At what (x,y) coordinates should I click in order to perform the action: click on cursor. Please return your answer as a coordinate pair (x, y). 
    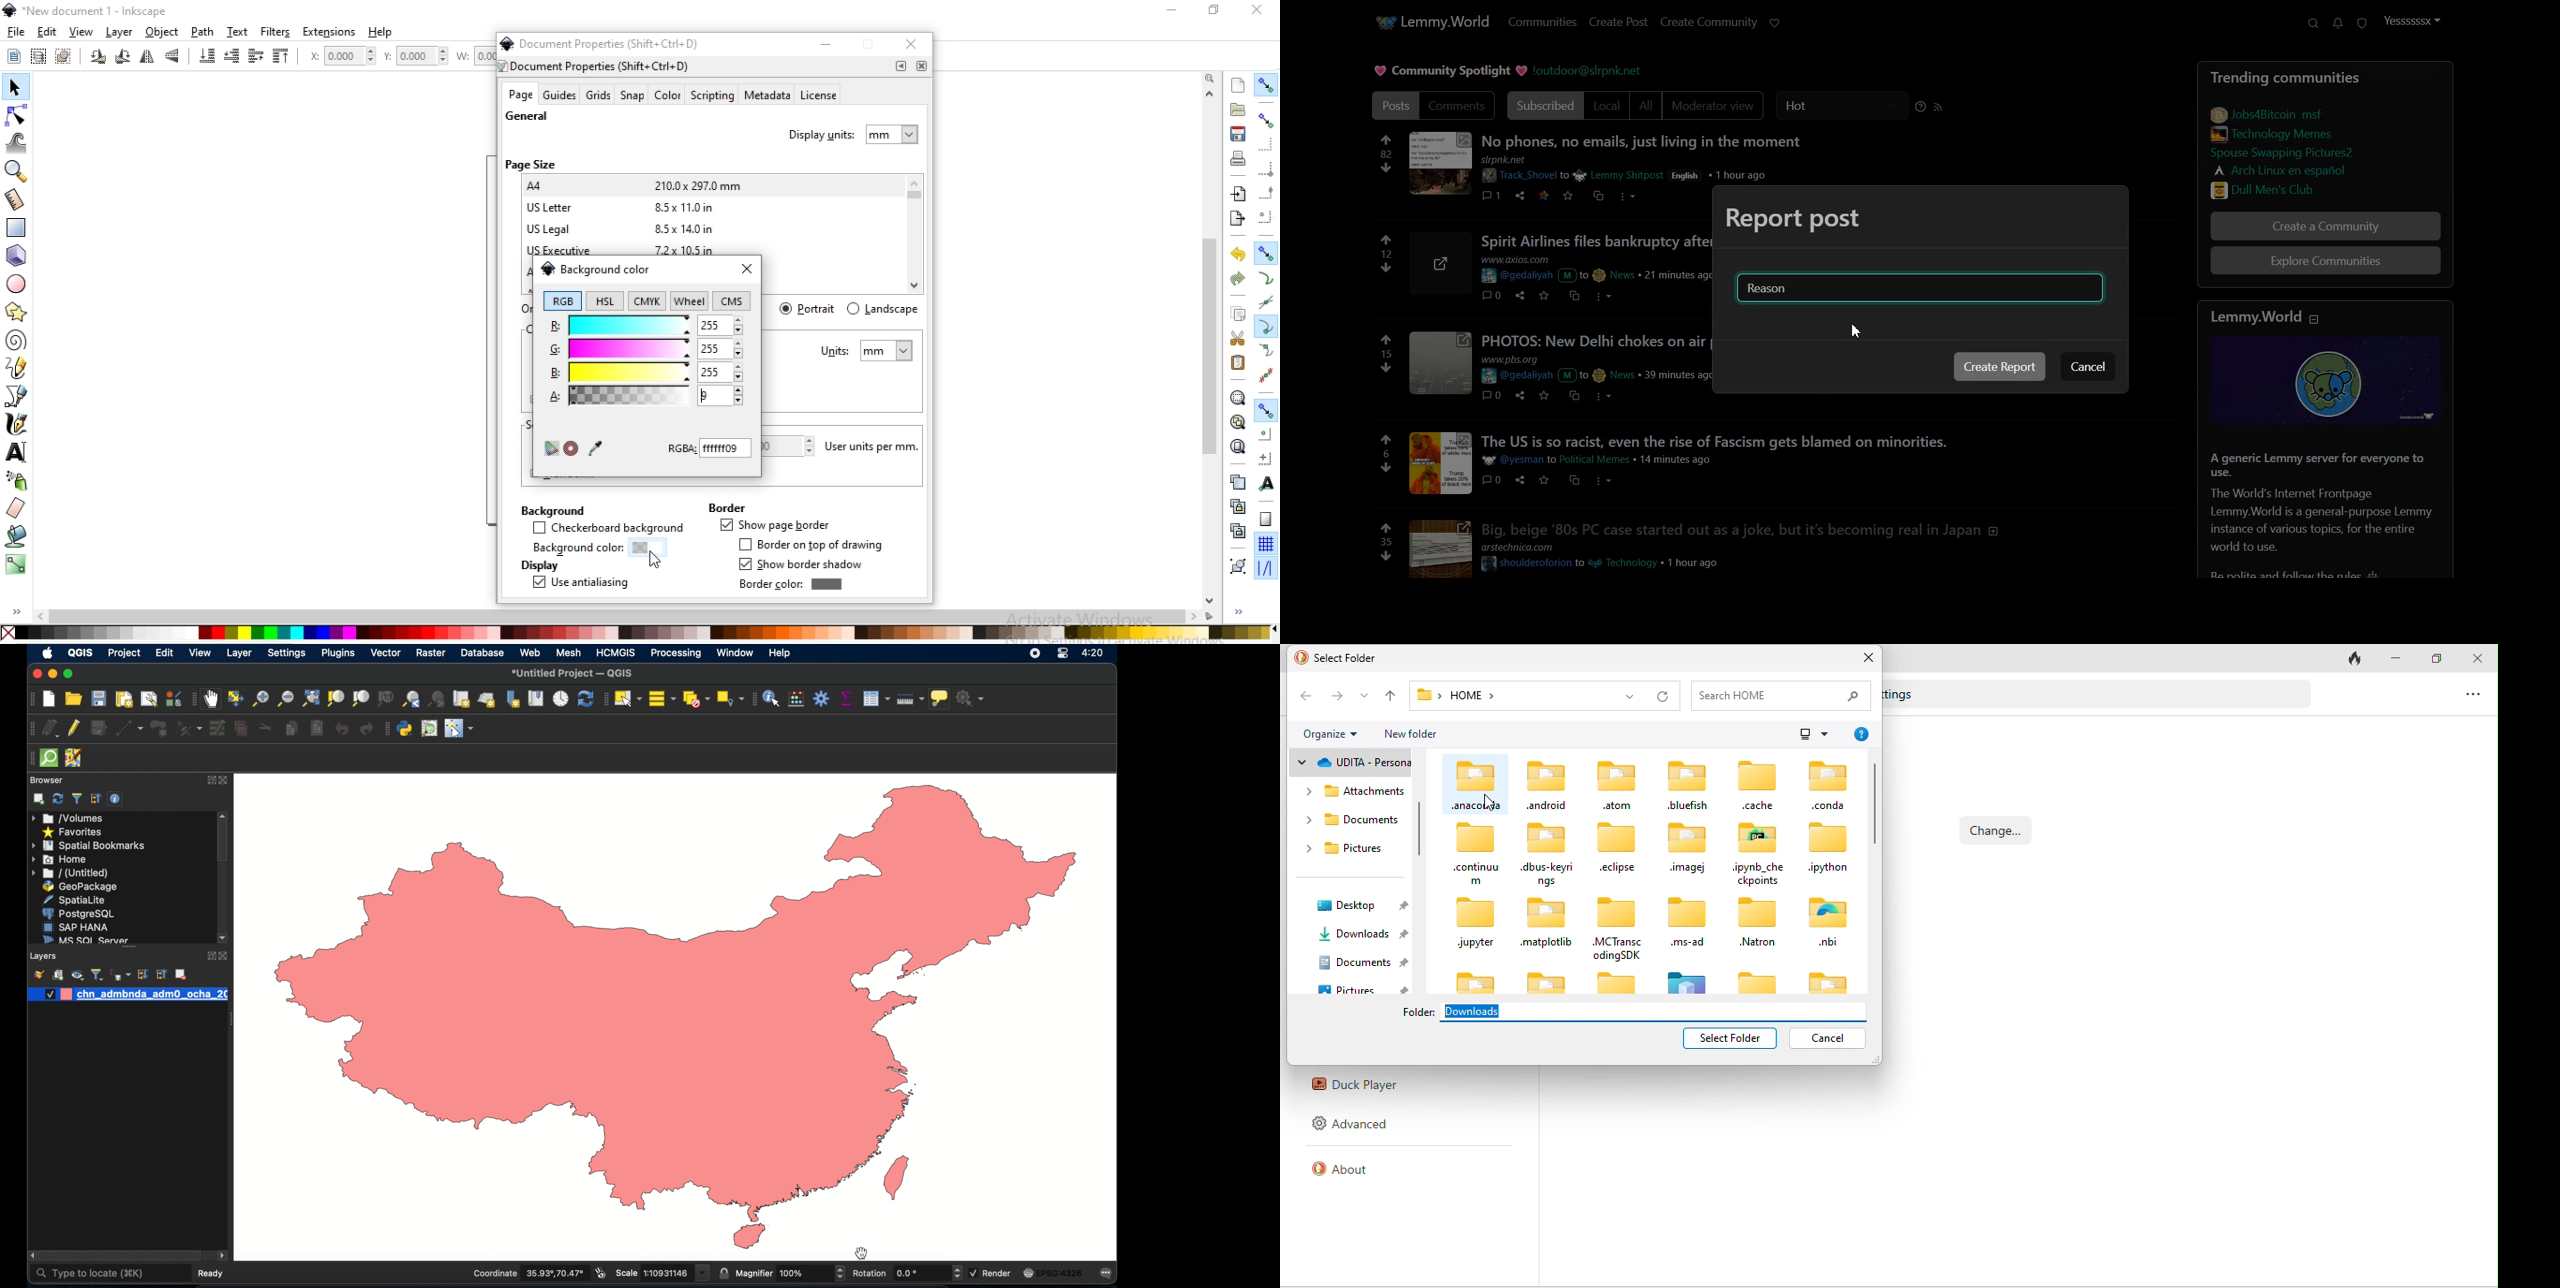
    Looking at the image, I should click on (656, 562).